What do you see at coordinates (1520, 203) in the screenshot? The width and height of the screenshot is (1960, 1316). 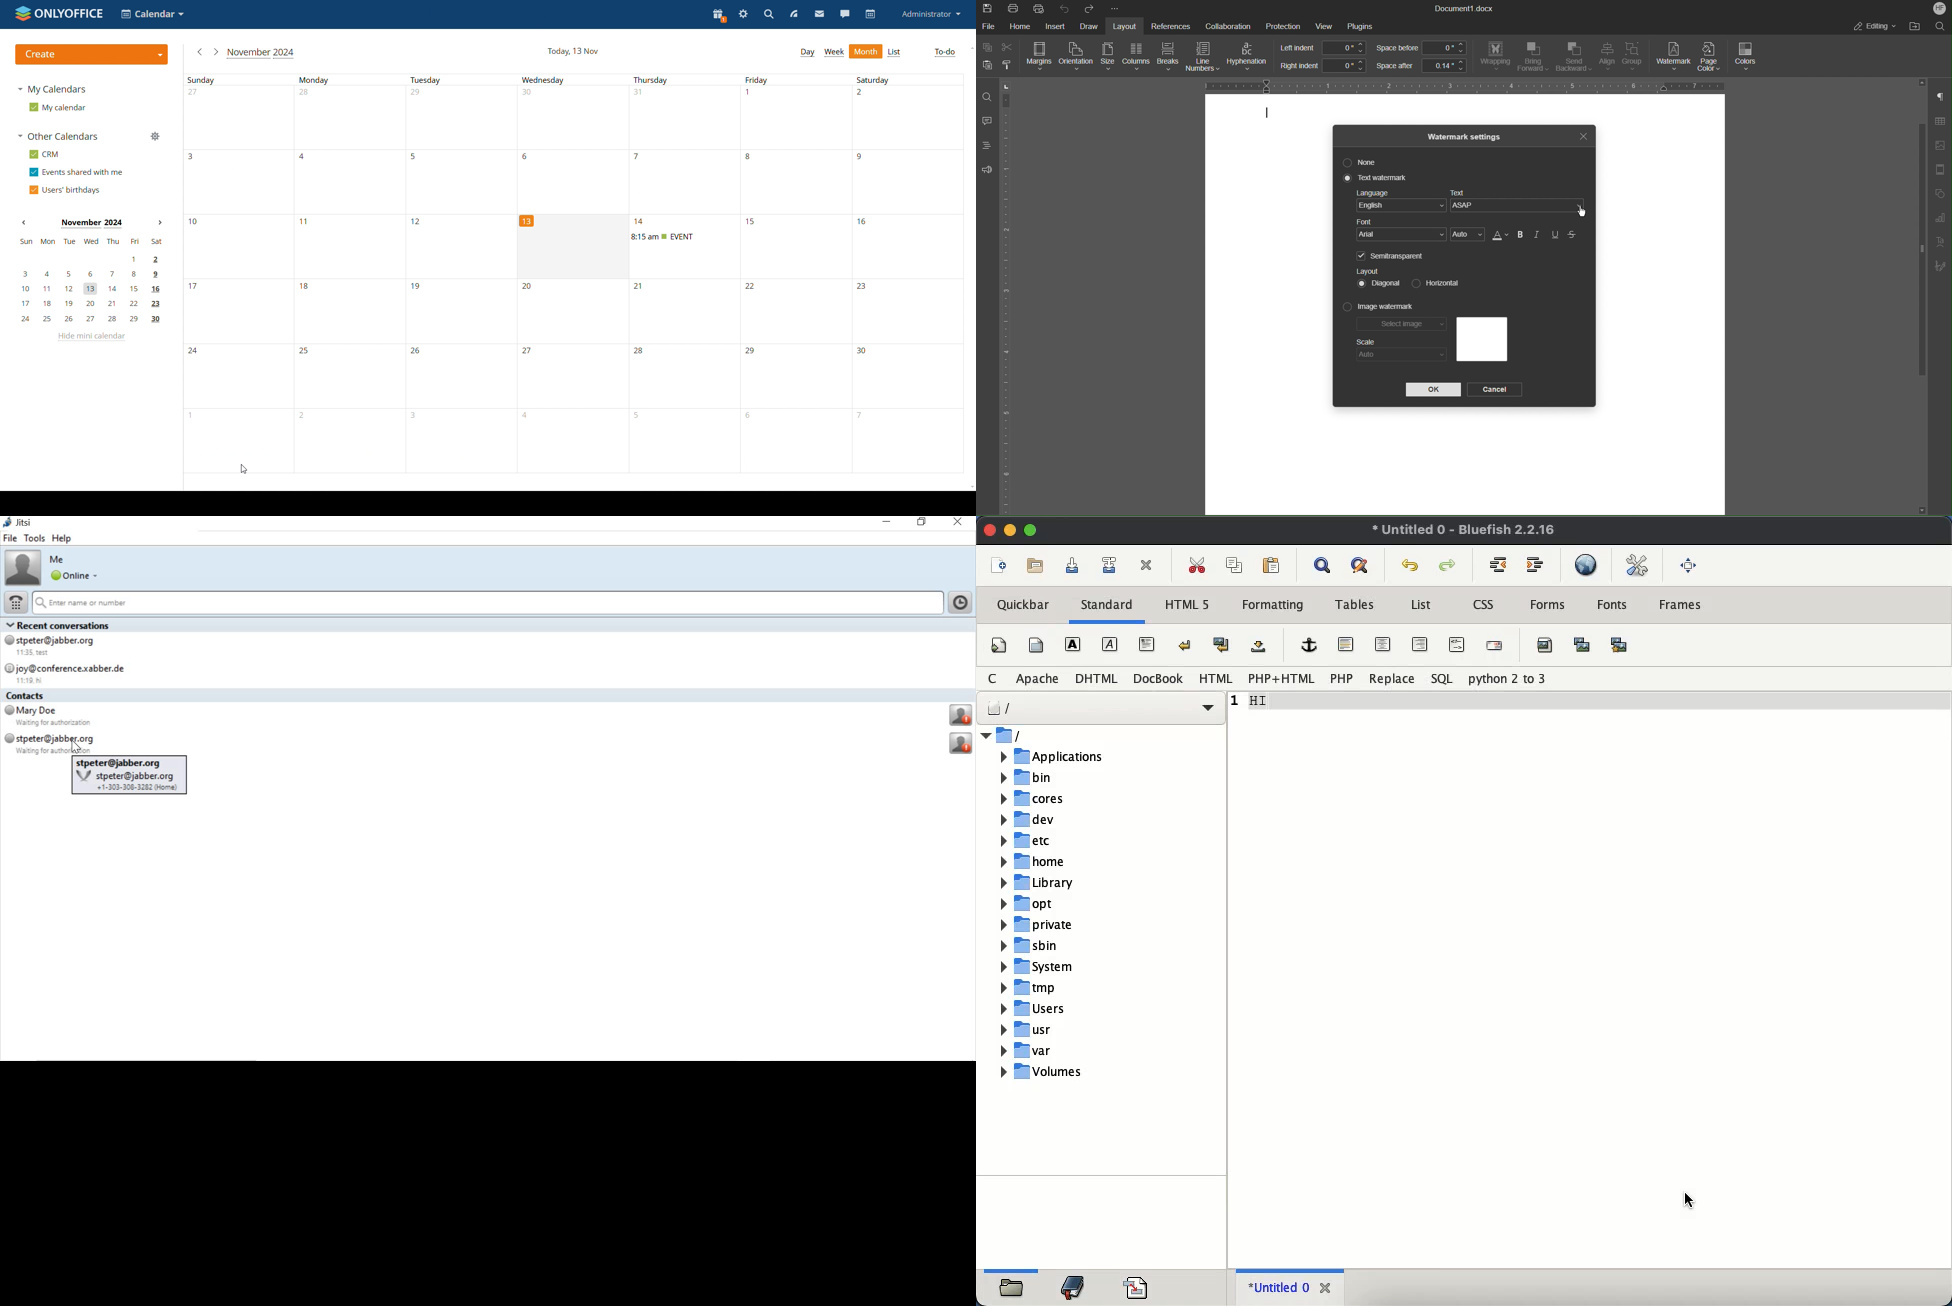 I see `Text` at bounding box center [1520, 203].